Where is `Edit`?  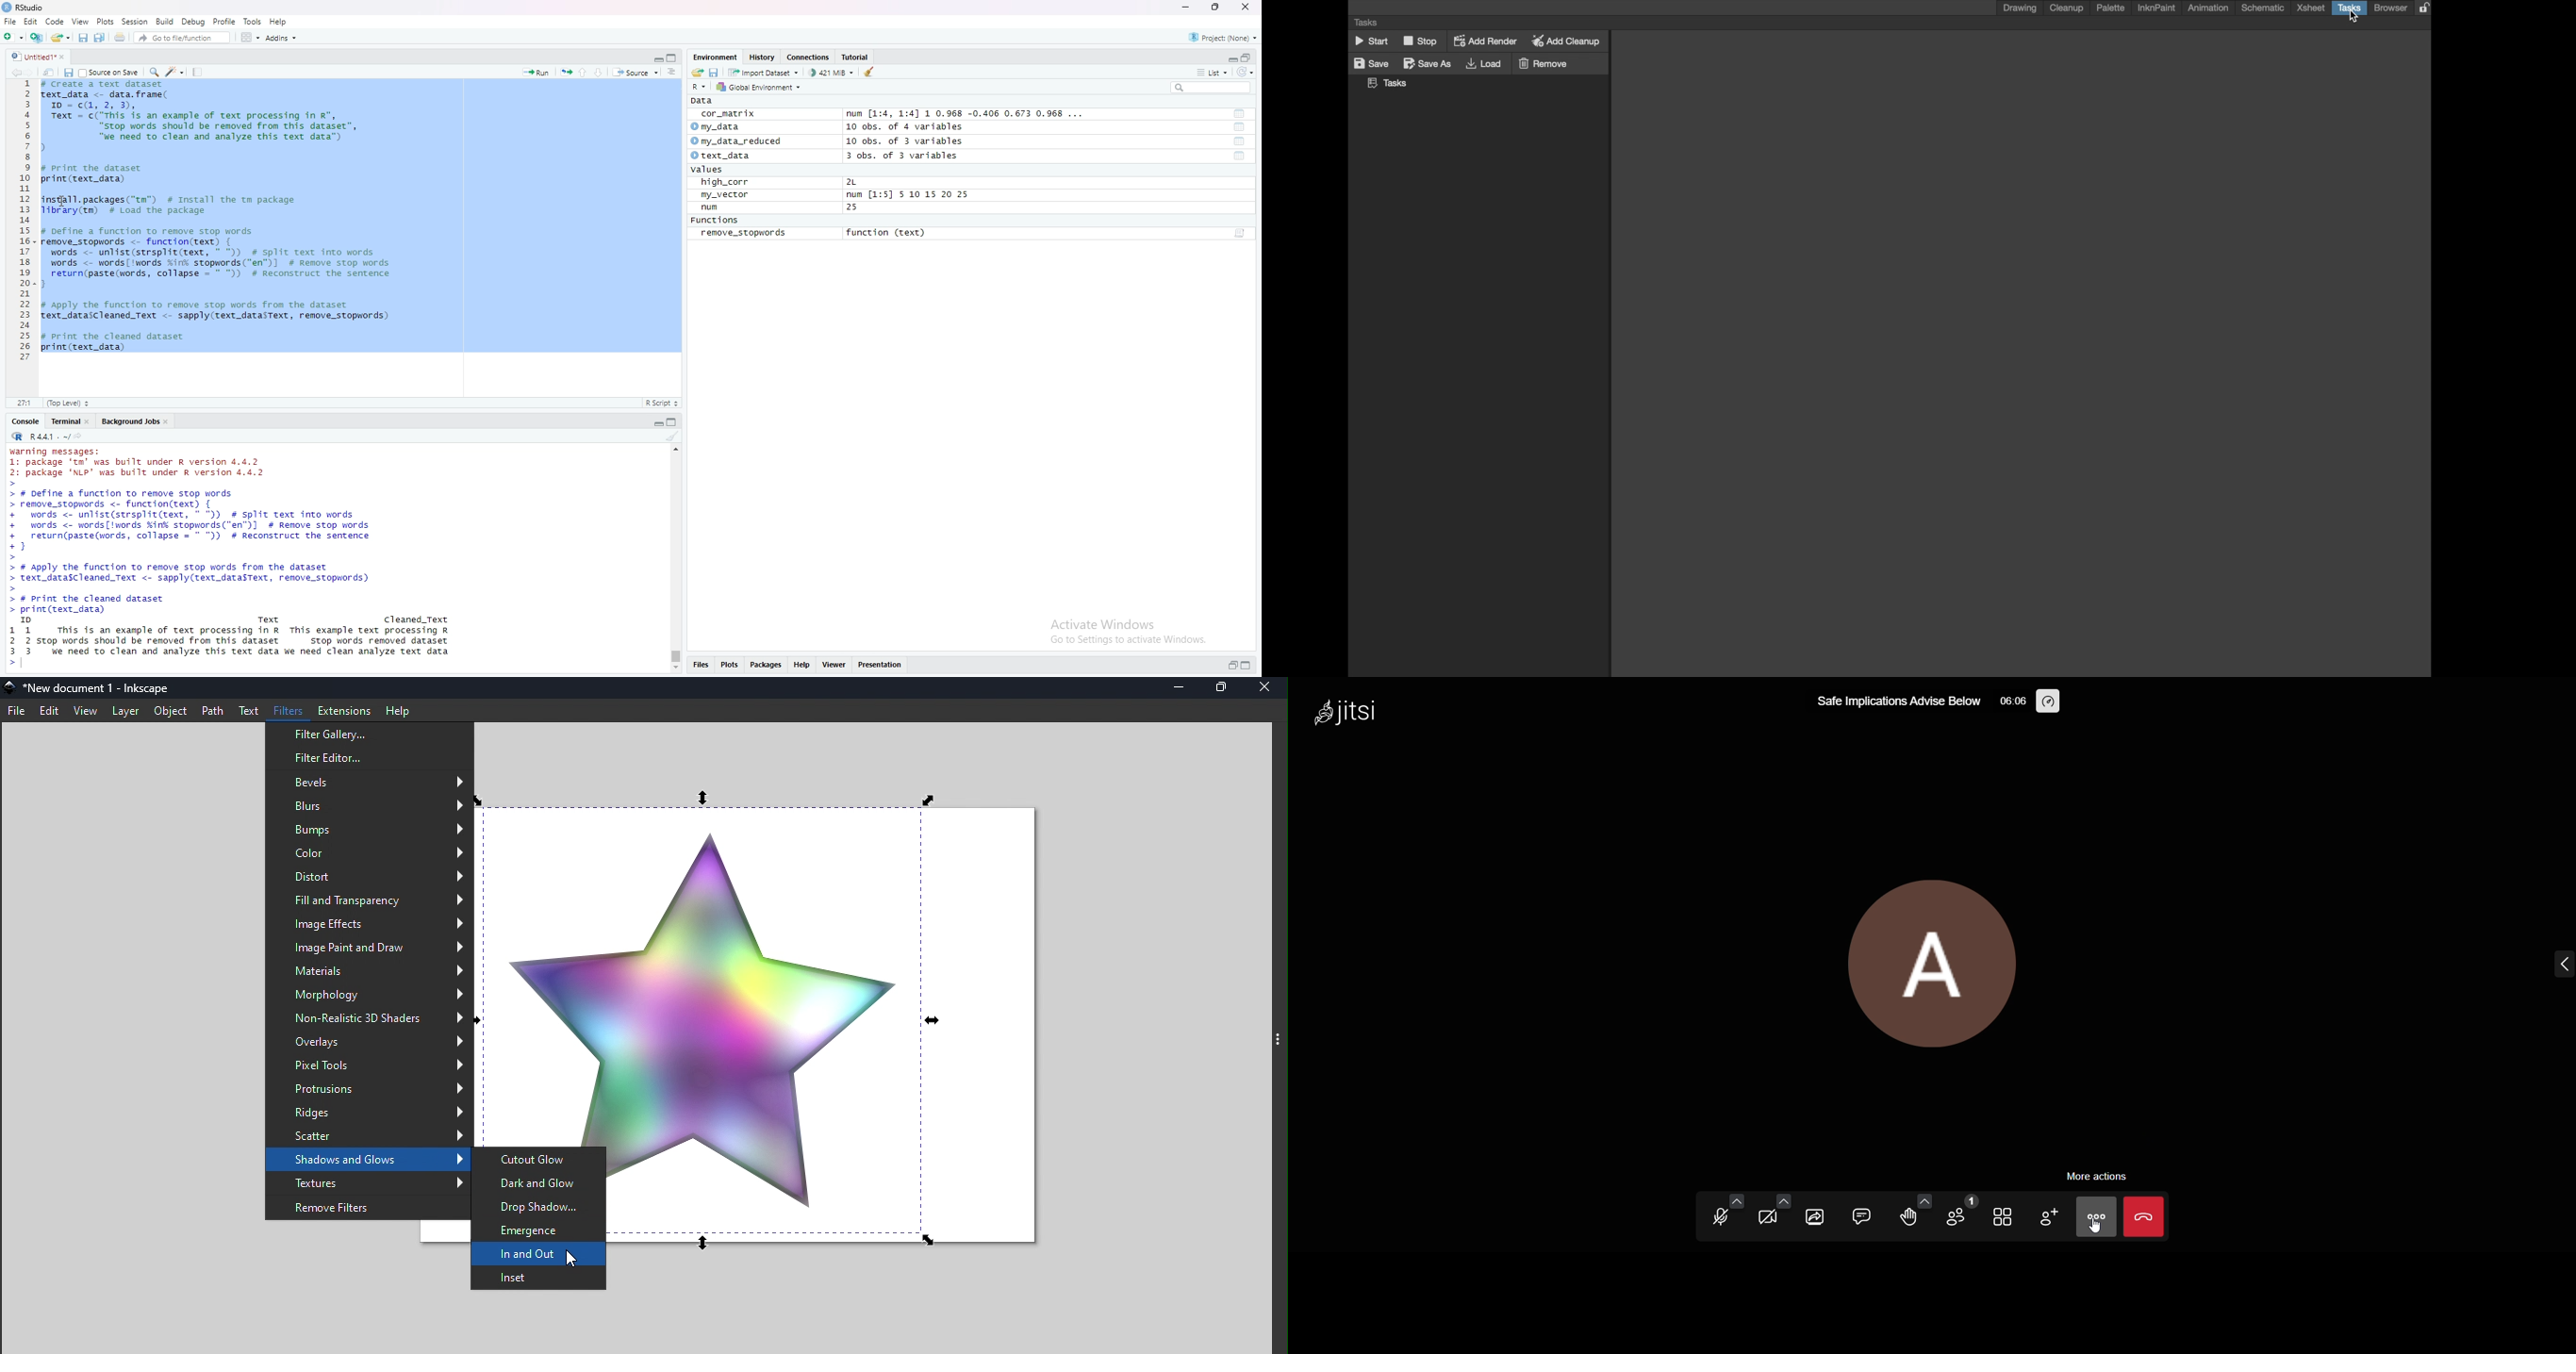
Edit is located at coordinates (30, 21).